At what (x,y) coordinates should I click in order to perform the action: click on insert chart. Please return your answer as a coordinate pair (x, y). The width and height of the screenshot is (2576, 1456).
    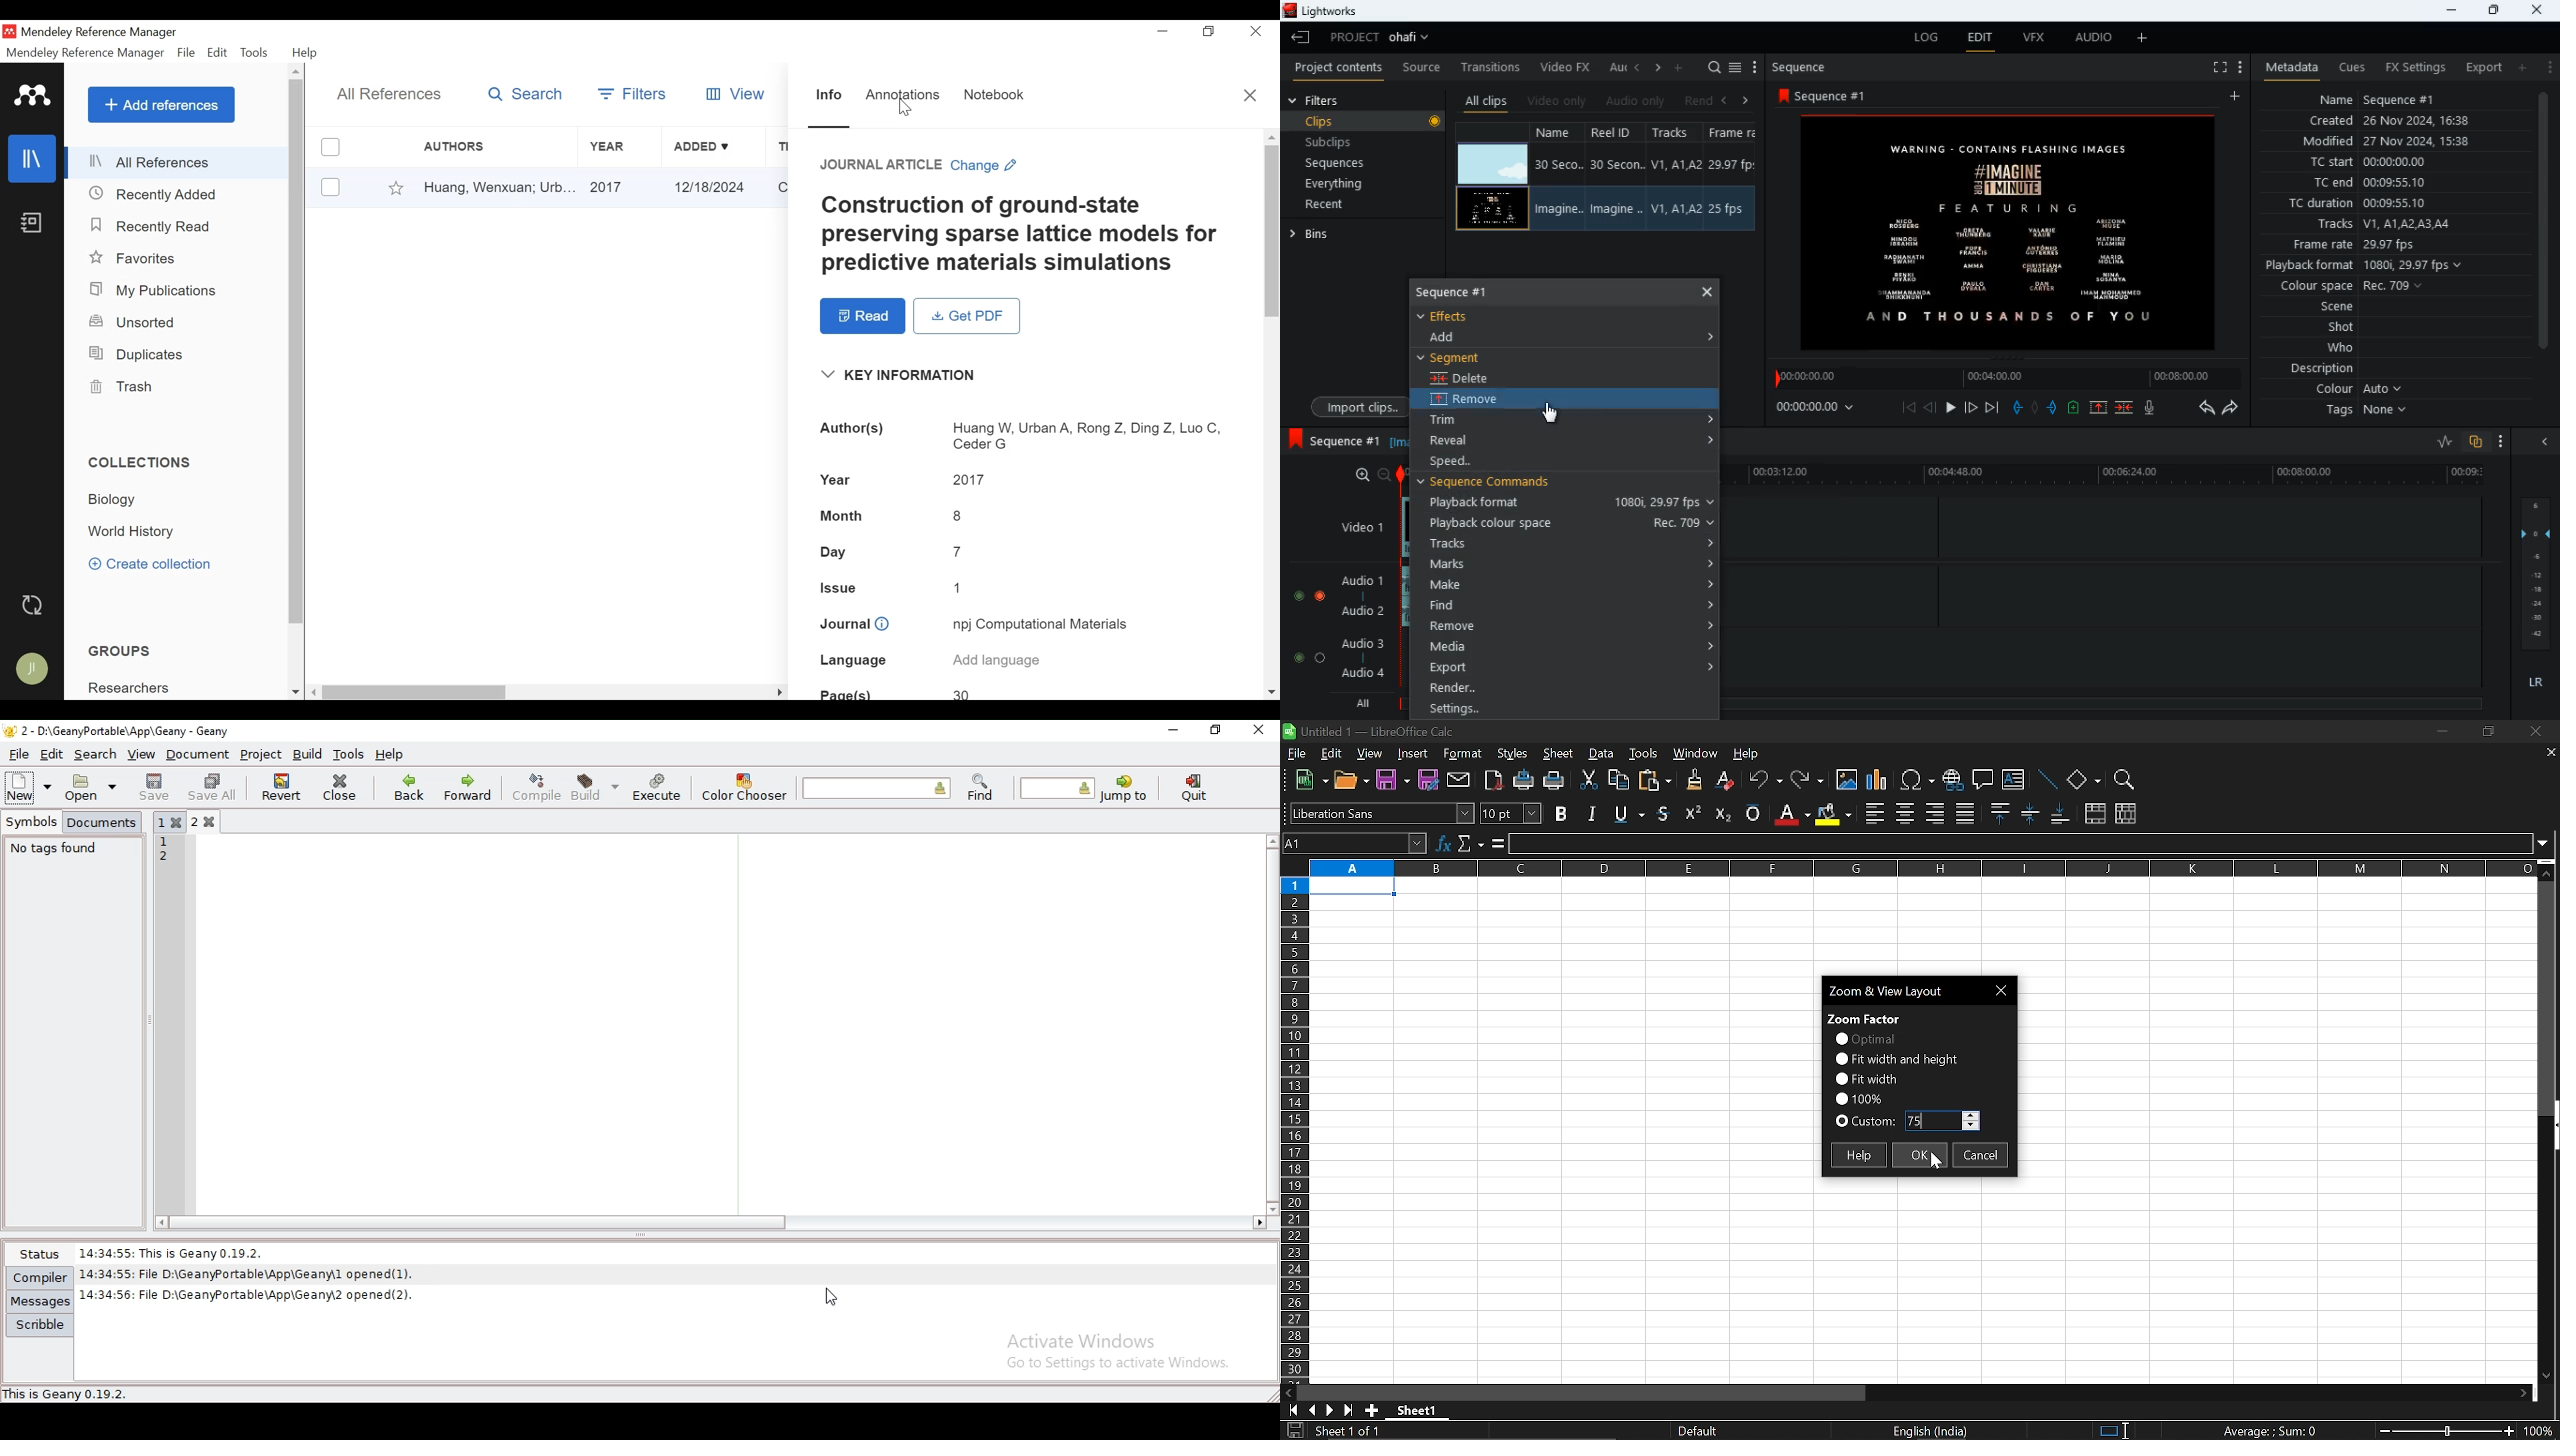
    Looking at the image, I should click on (1877, 781).